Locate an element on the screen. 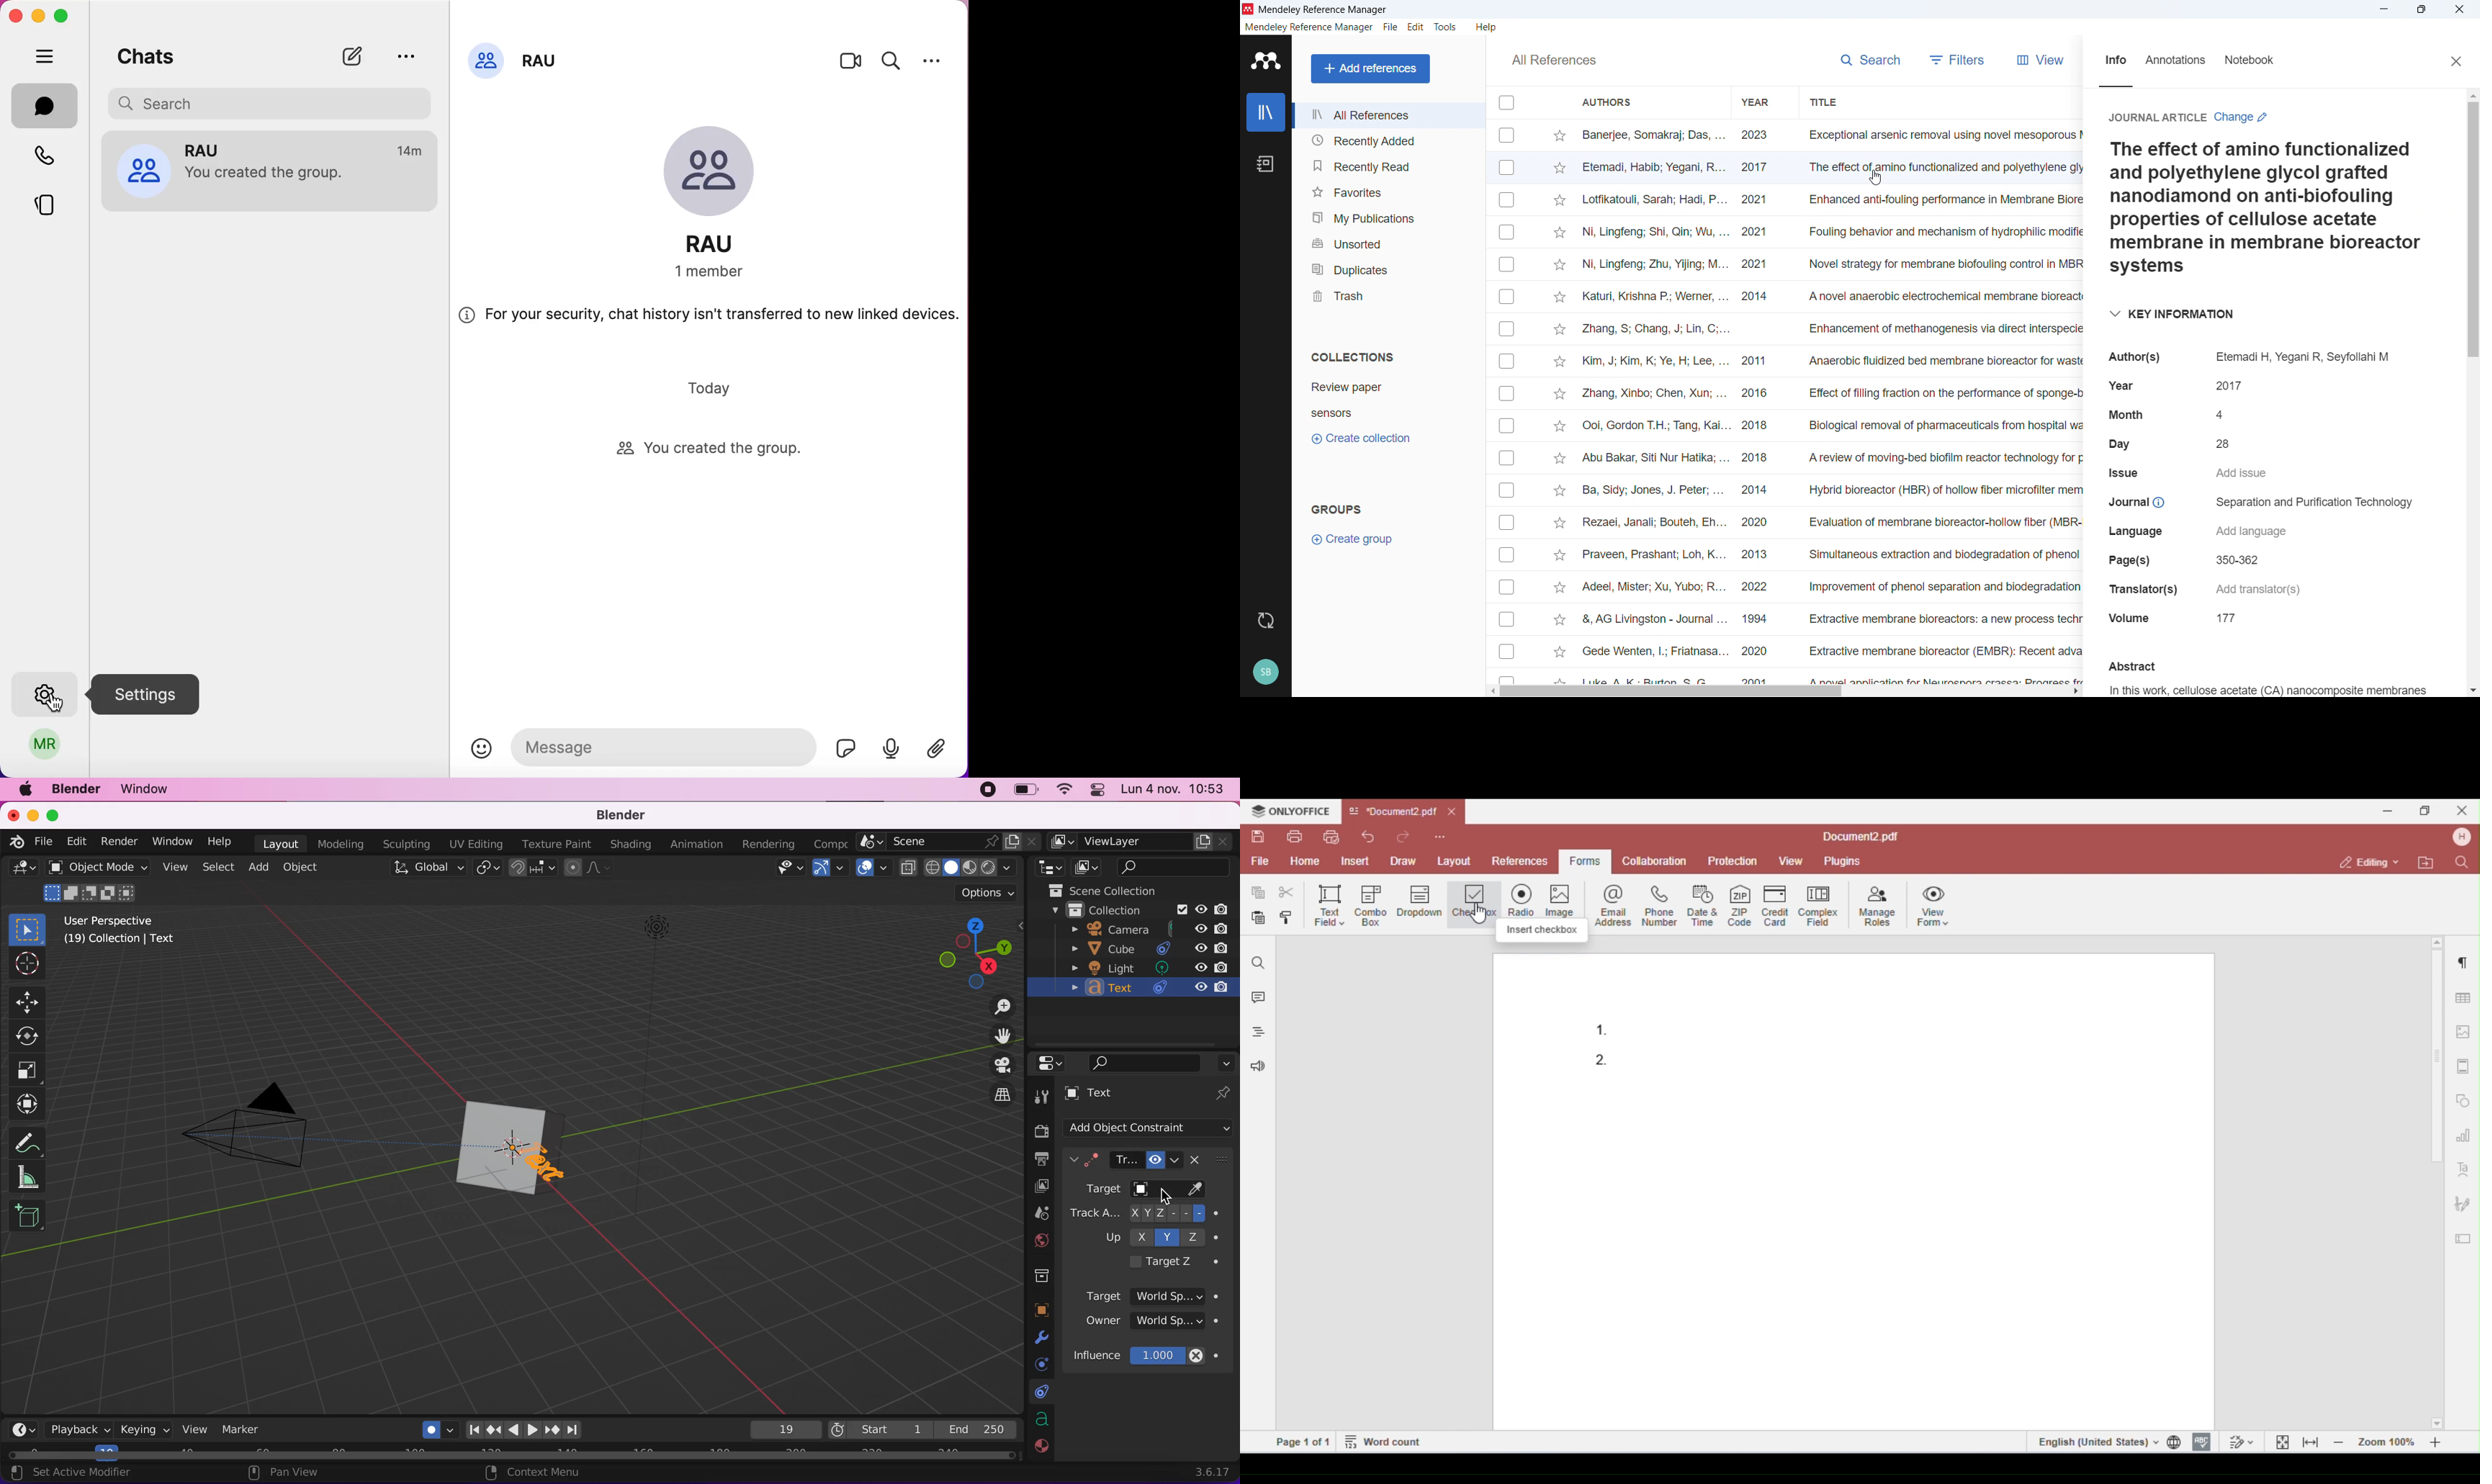 The height and width of the screenshot is (1484, 2492). Change article type  is located at coordinates (2245, 118).